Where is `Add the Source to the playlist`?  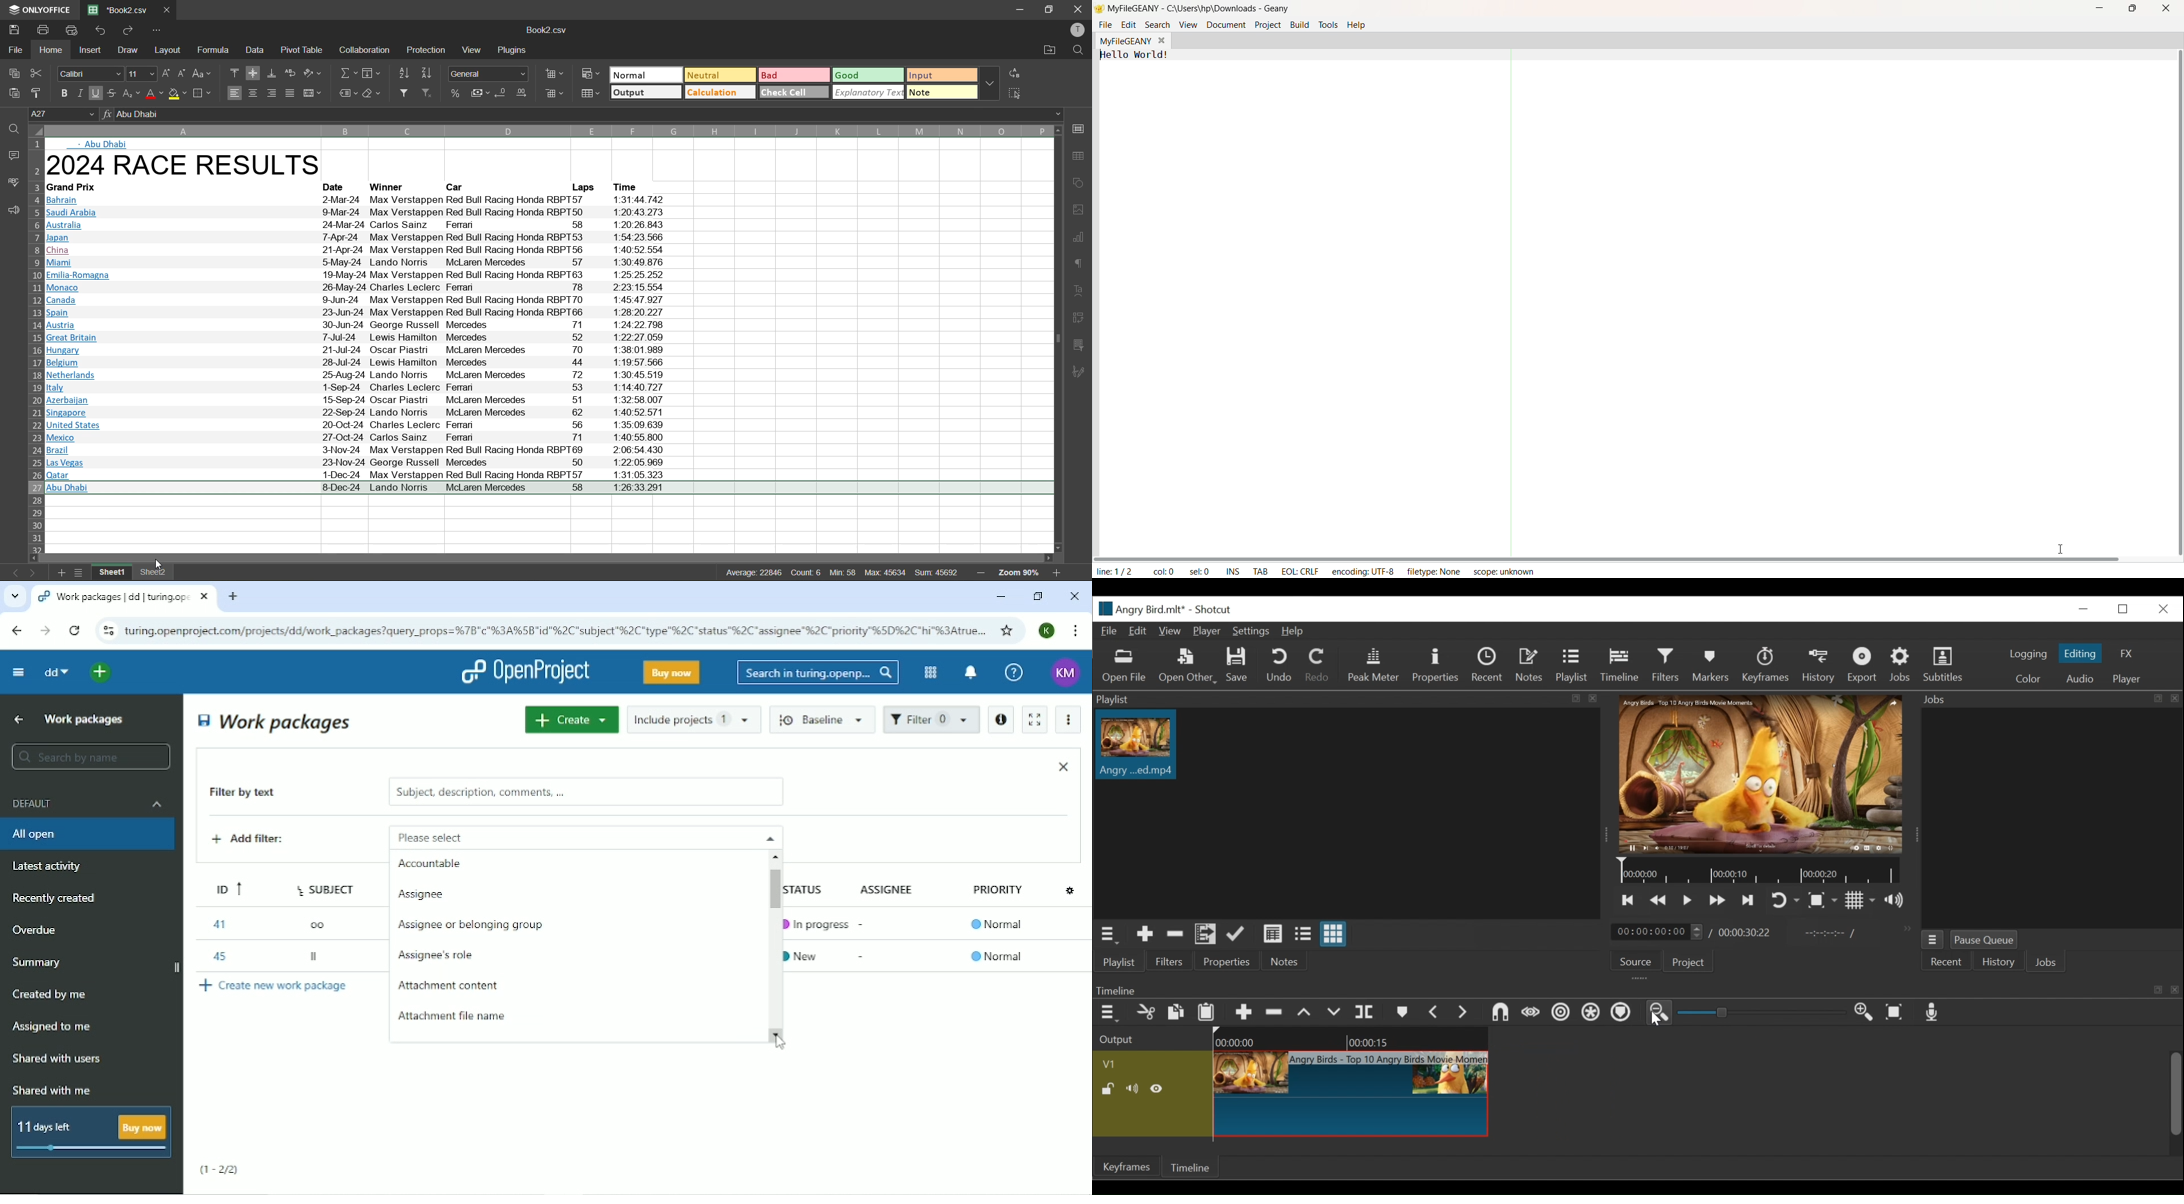
Add the Source to the playlist is located at coordinates (1144, 934).